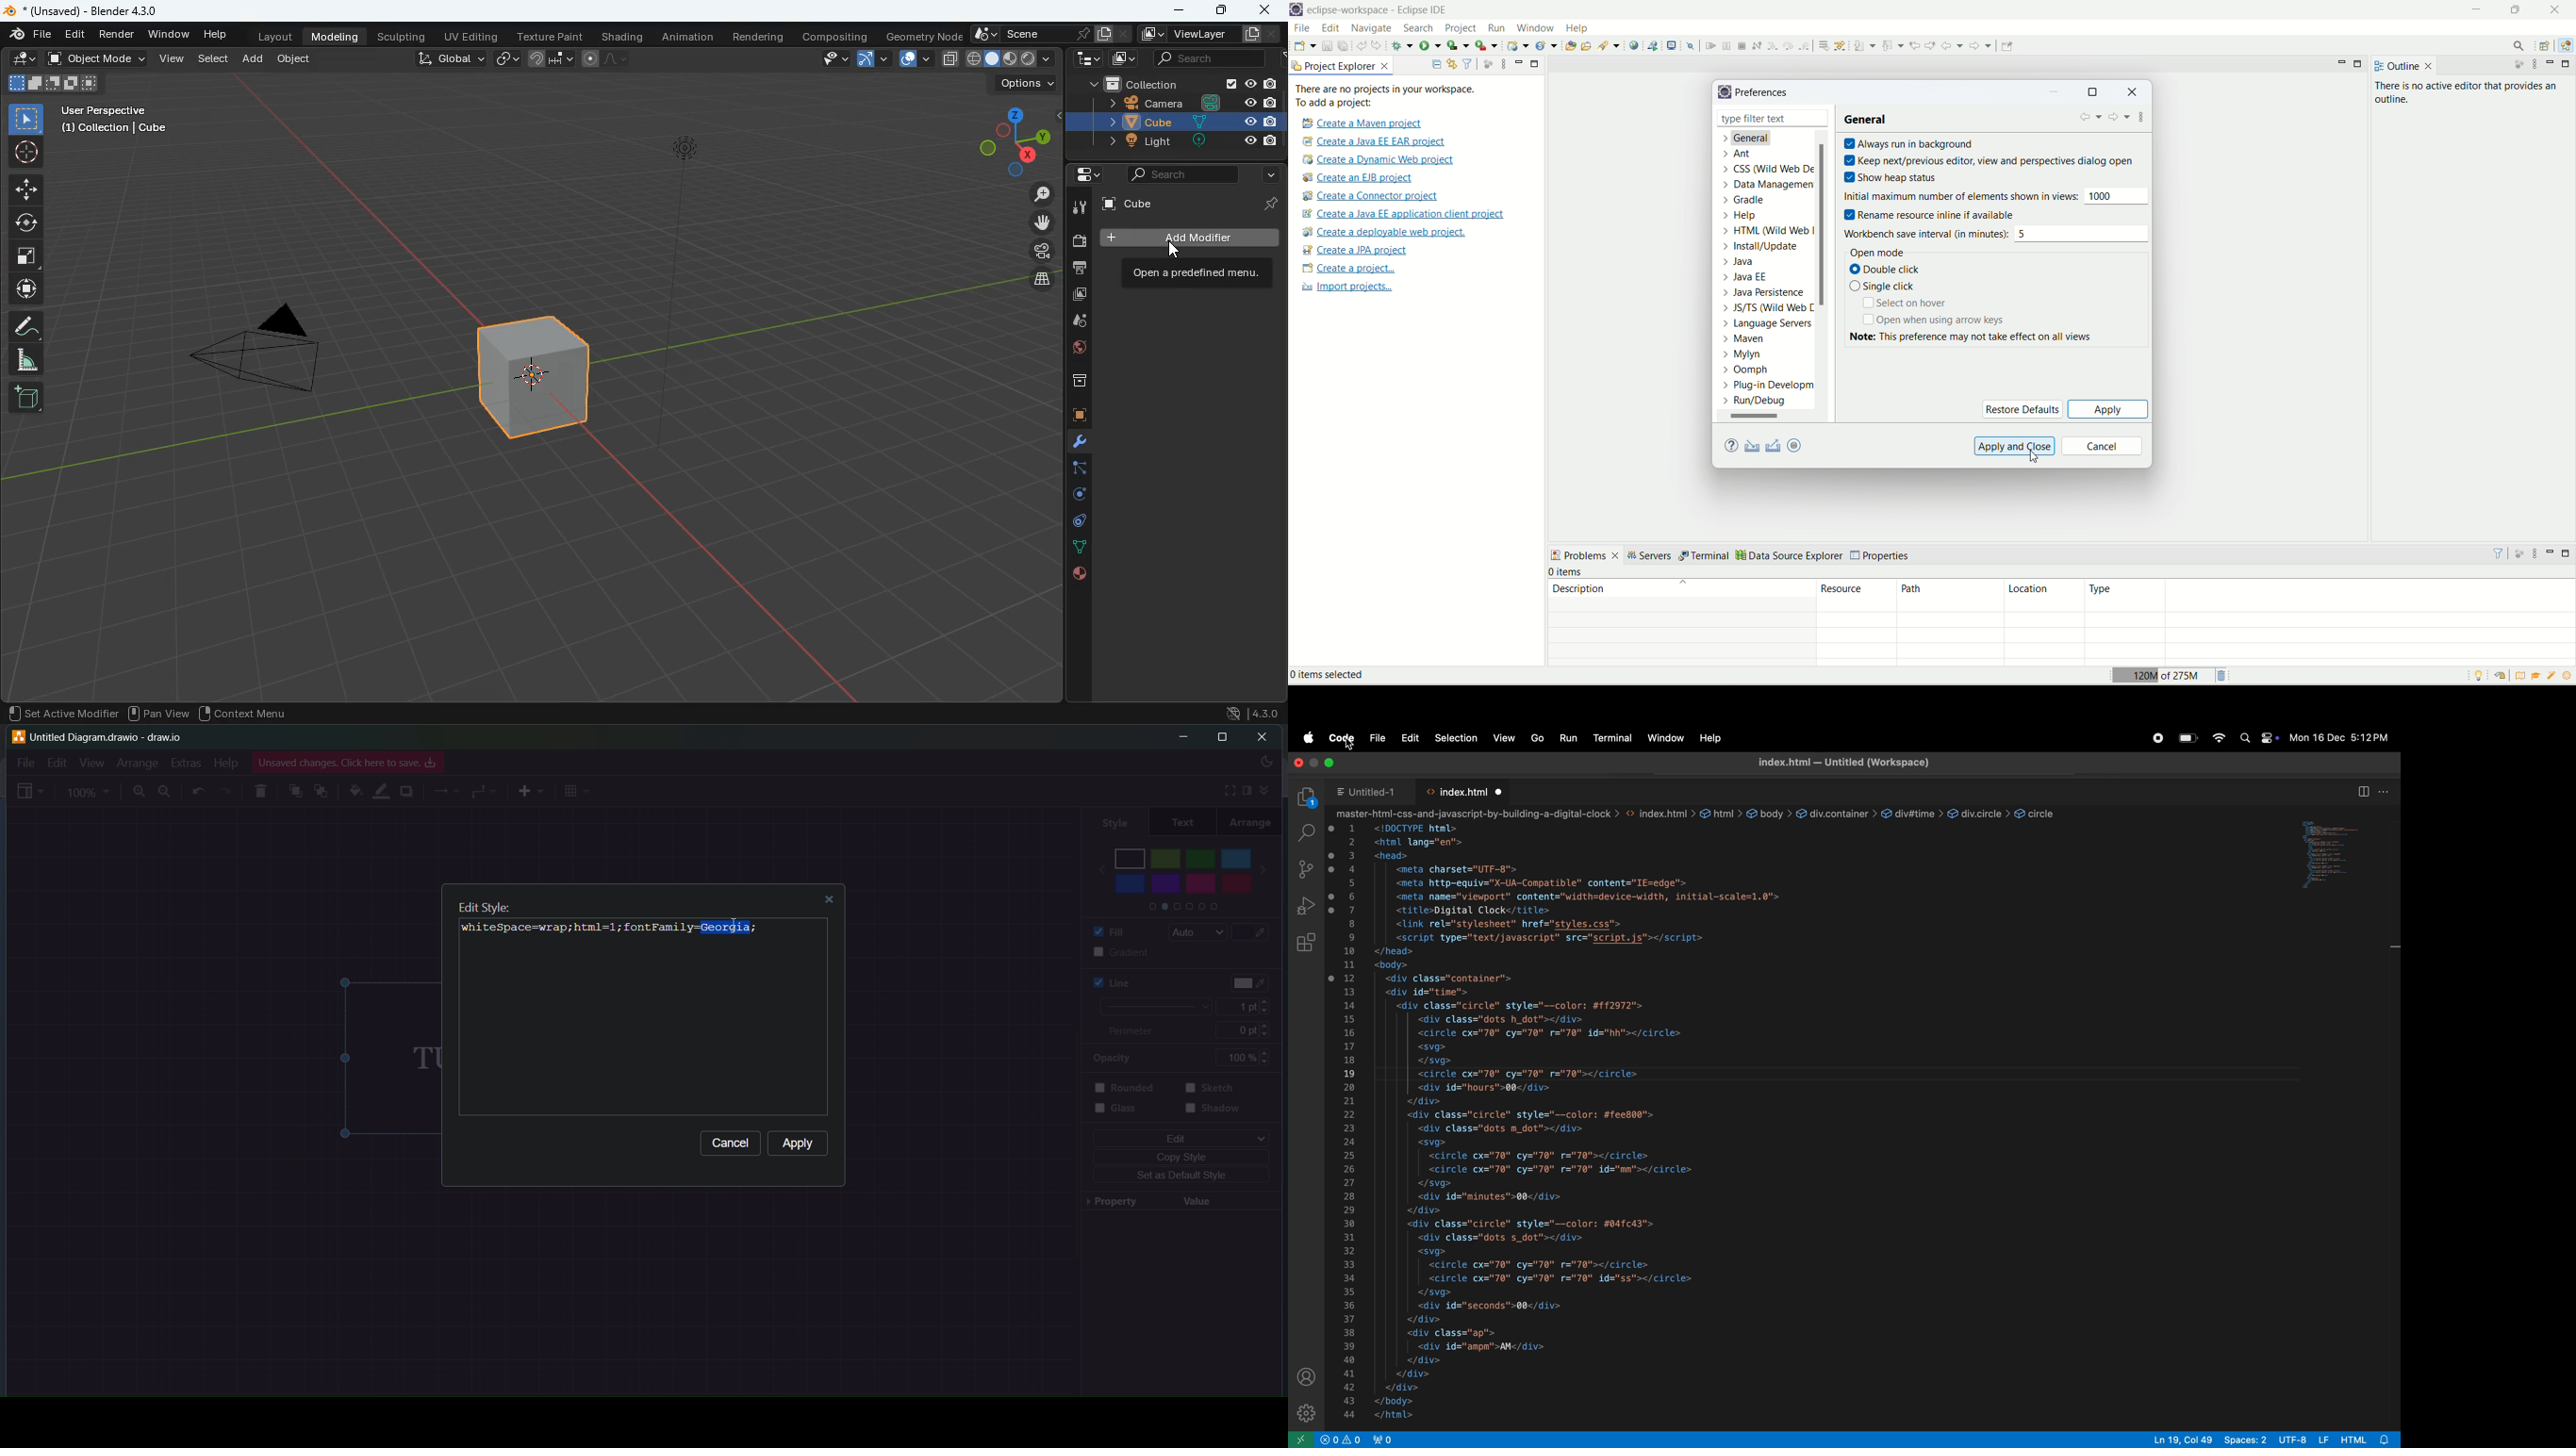 The height and width of the screenshot is (1456, 2576). What do you see at coordinates (214, 59) in the screenshot?
I see `select` at bounding box center [214, 59].